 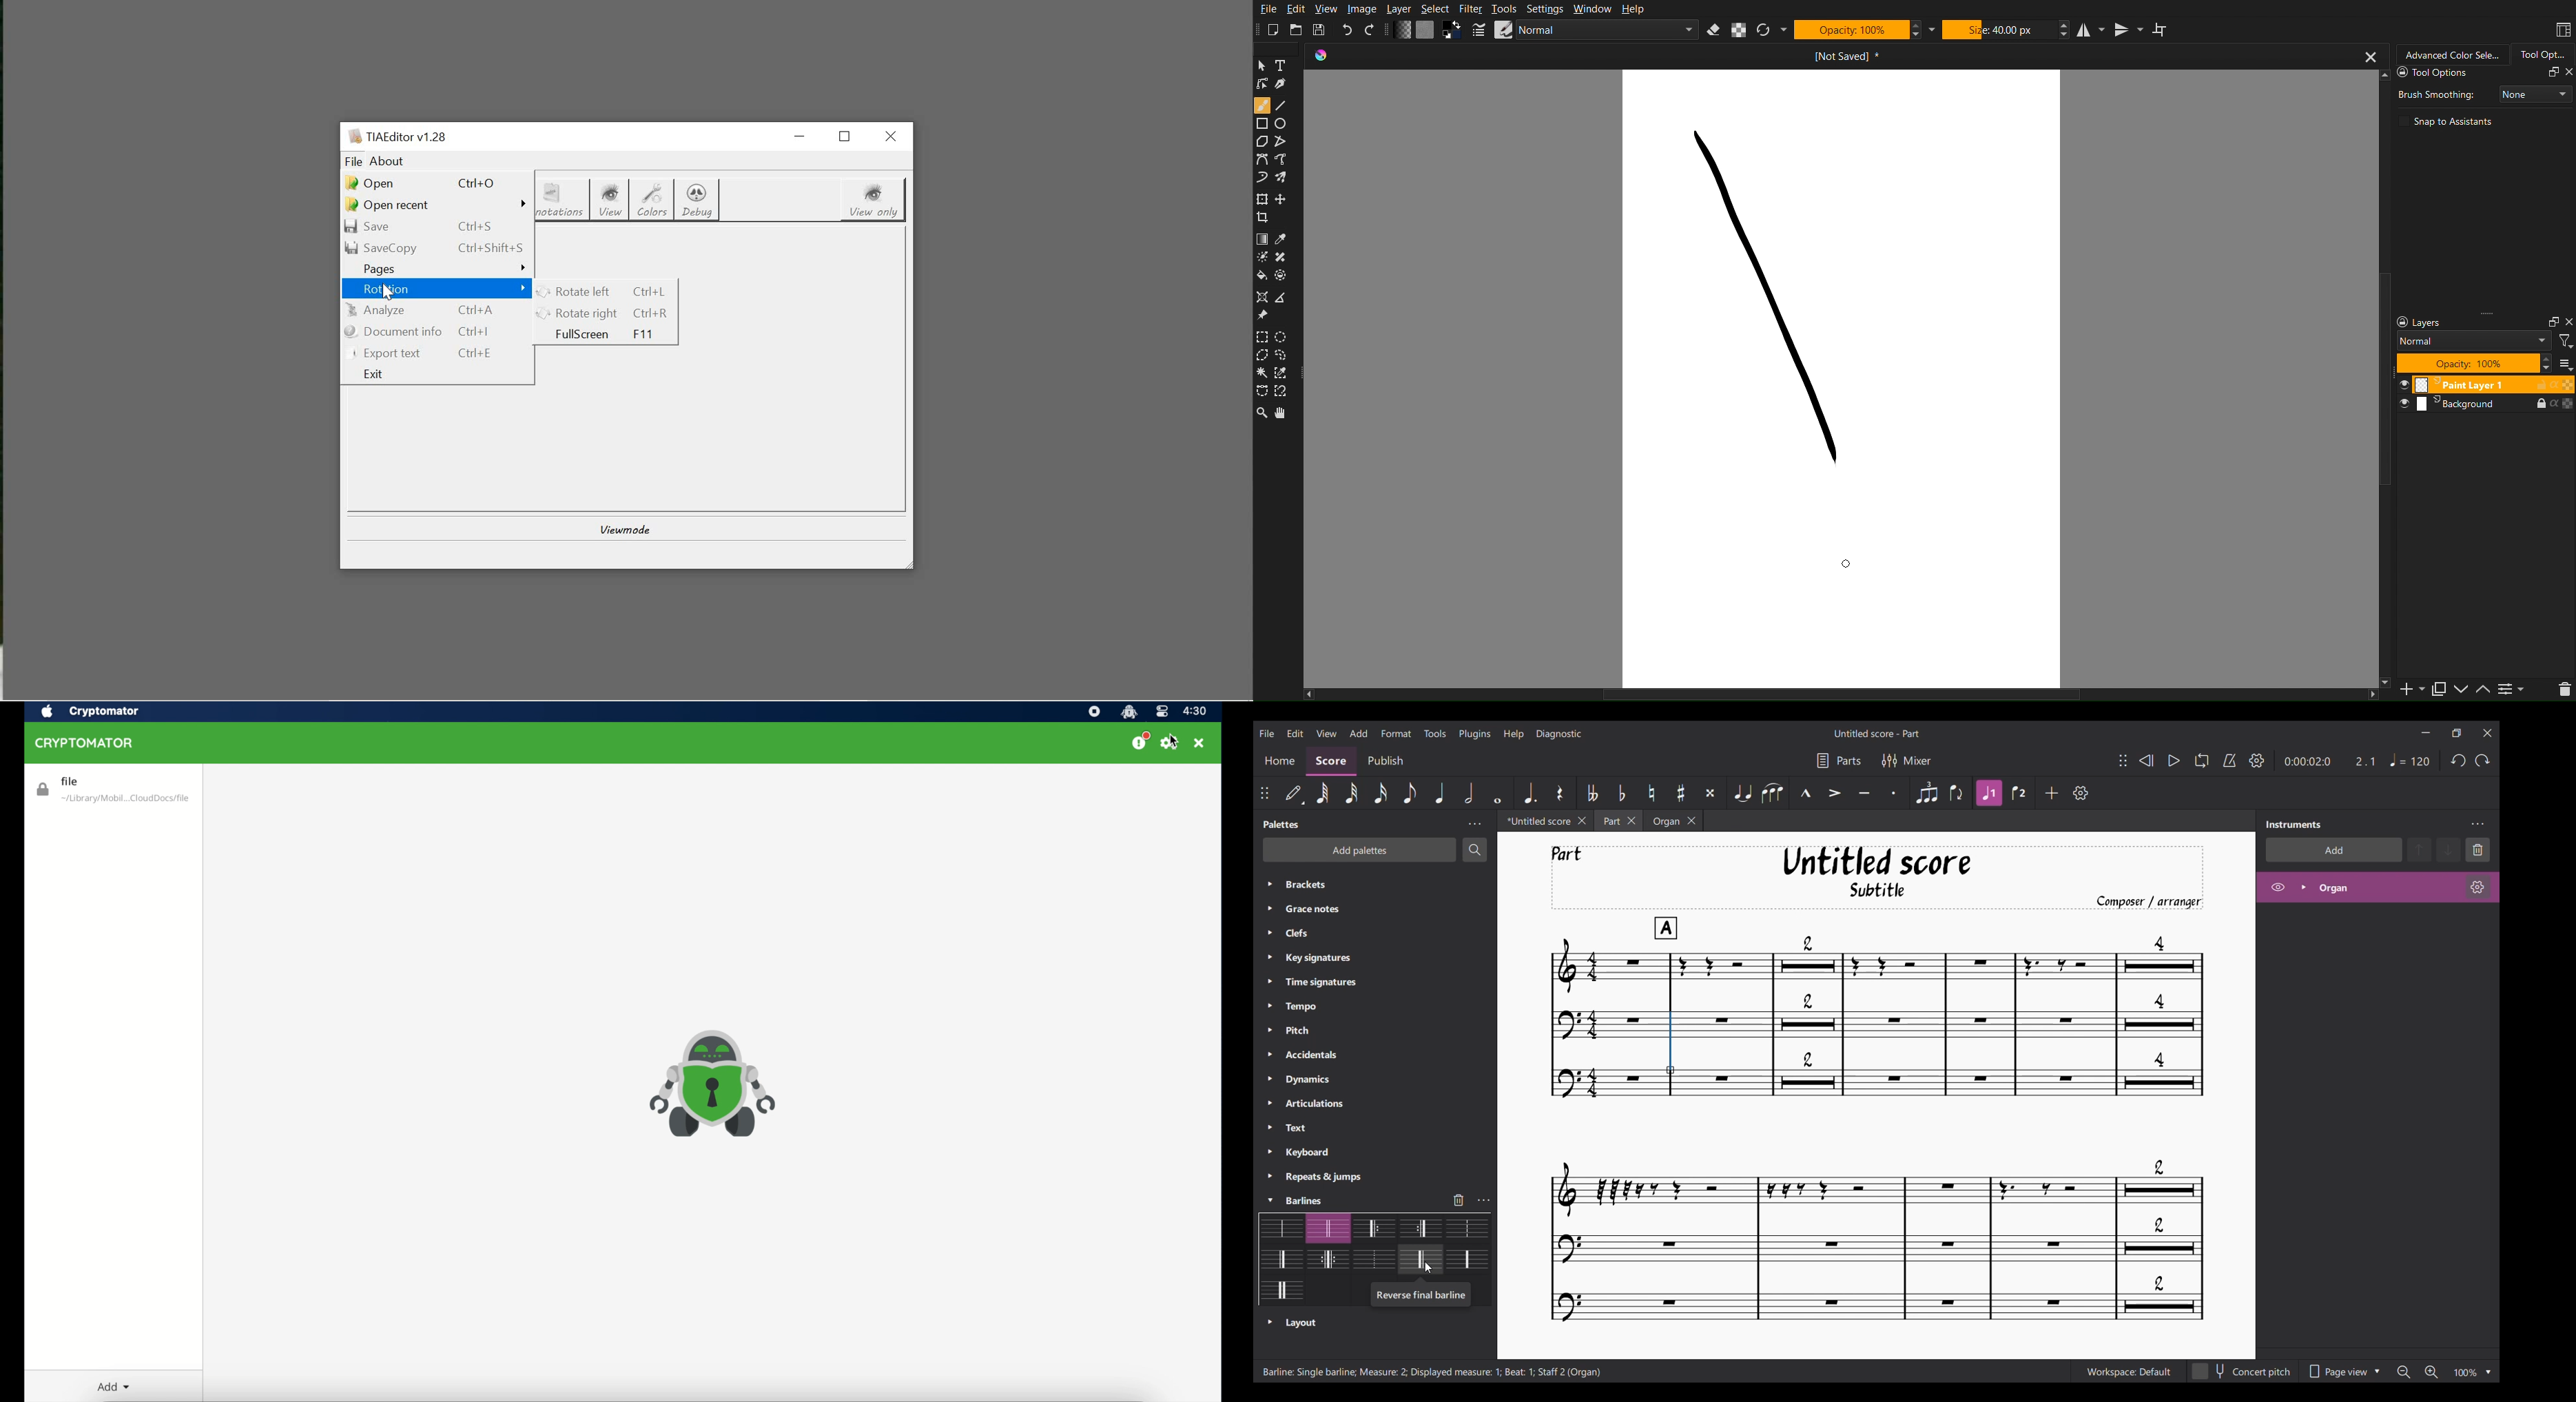 What do you see at coordinates (2515, 690) in the screenshot?
I see `Settings` at bounding box center [2515, 690].